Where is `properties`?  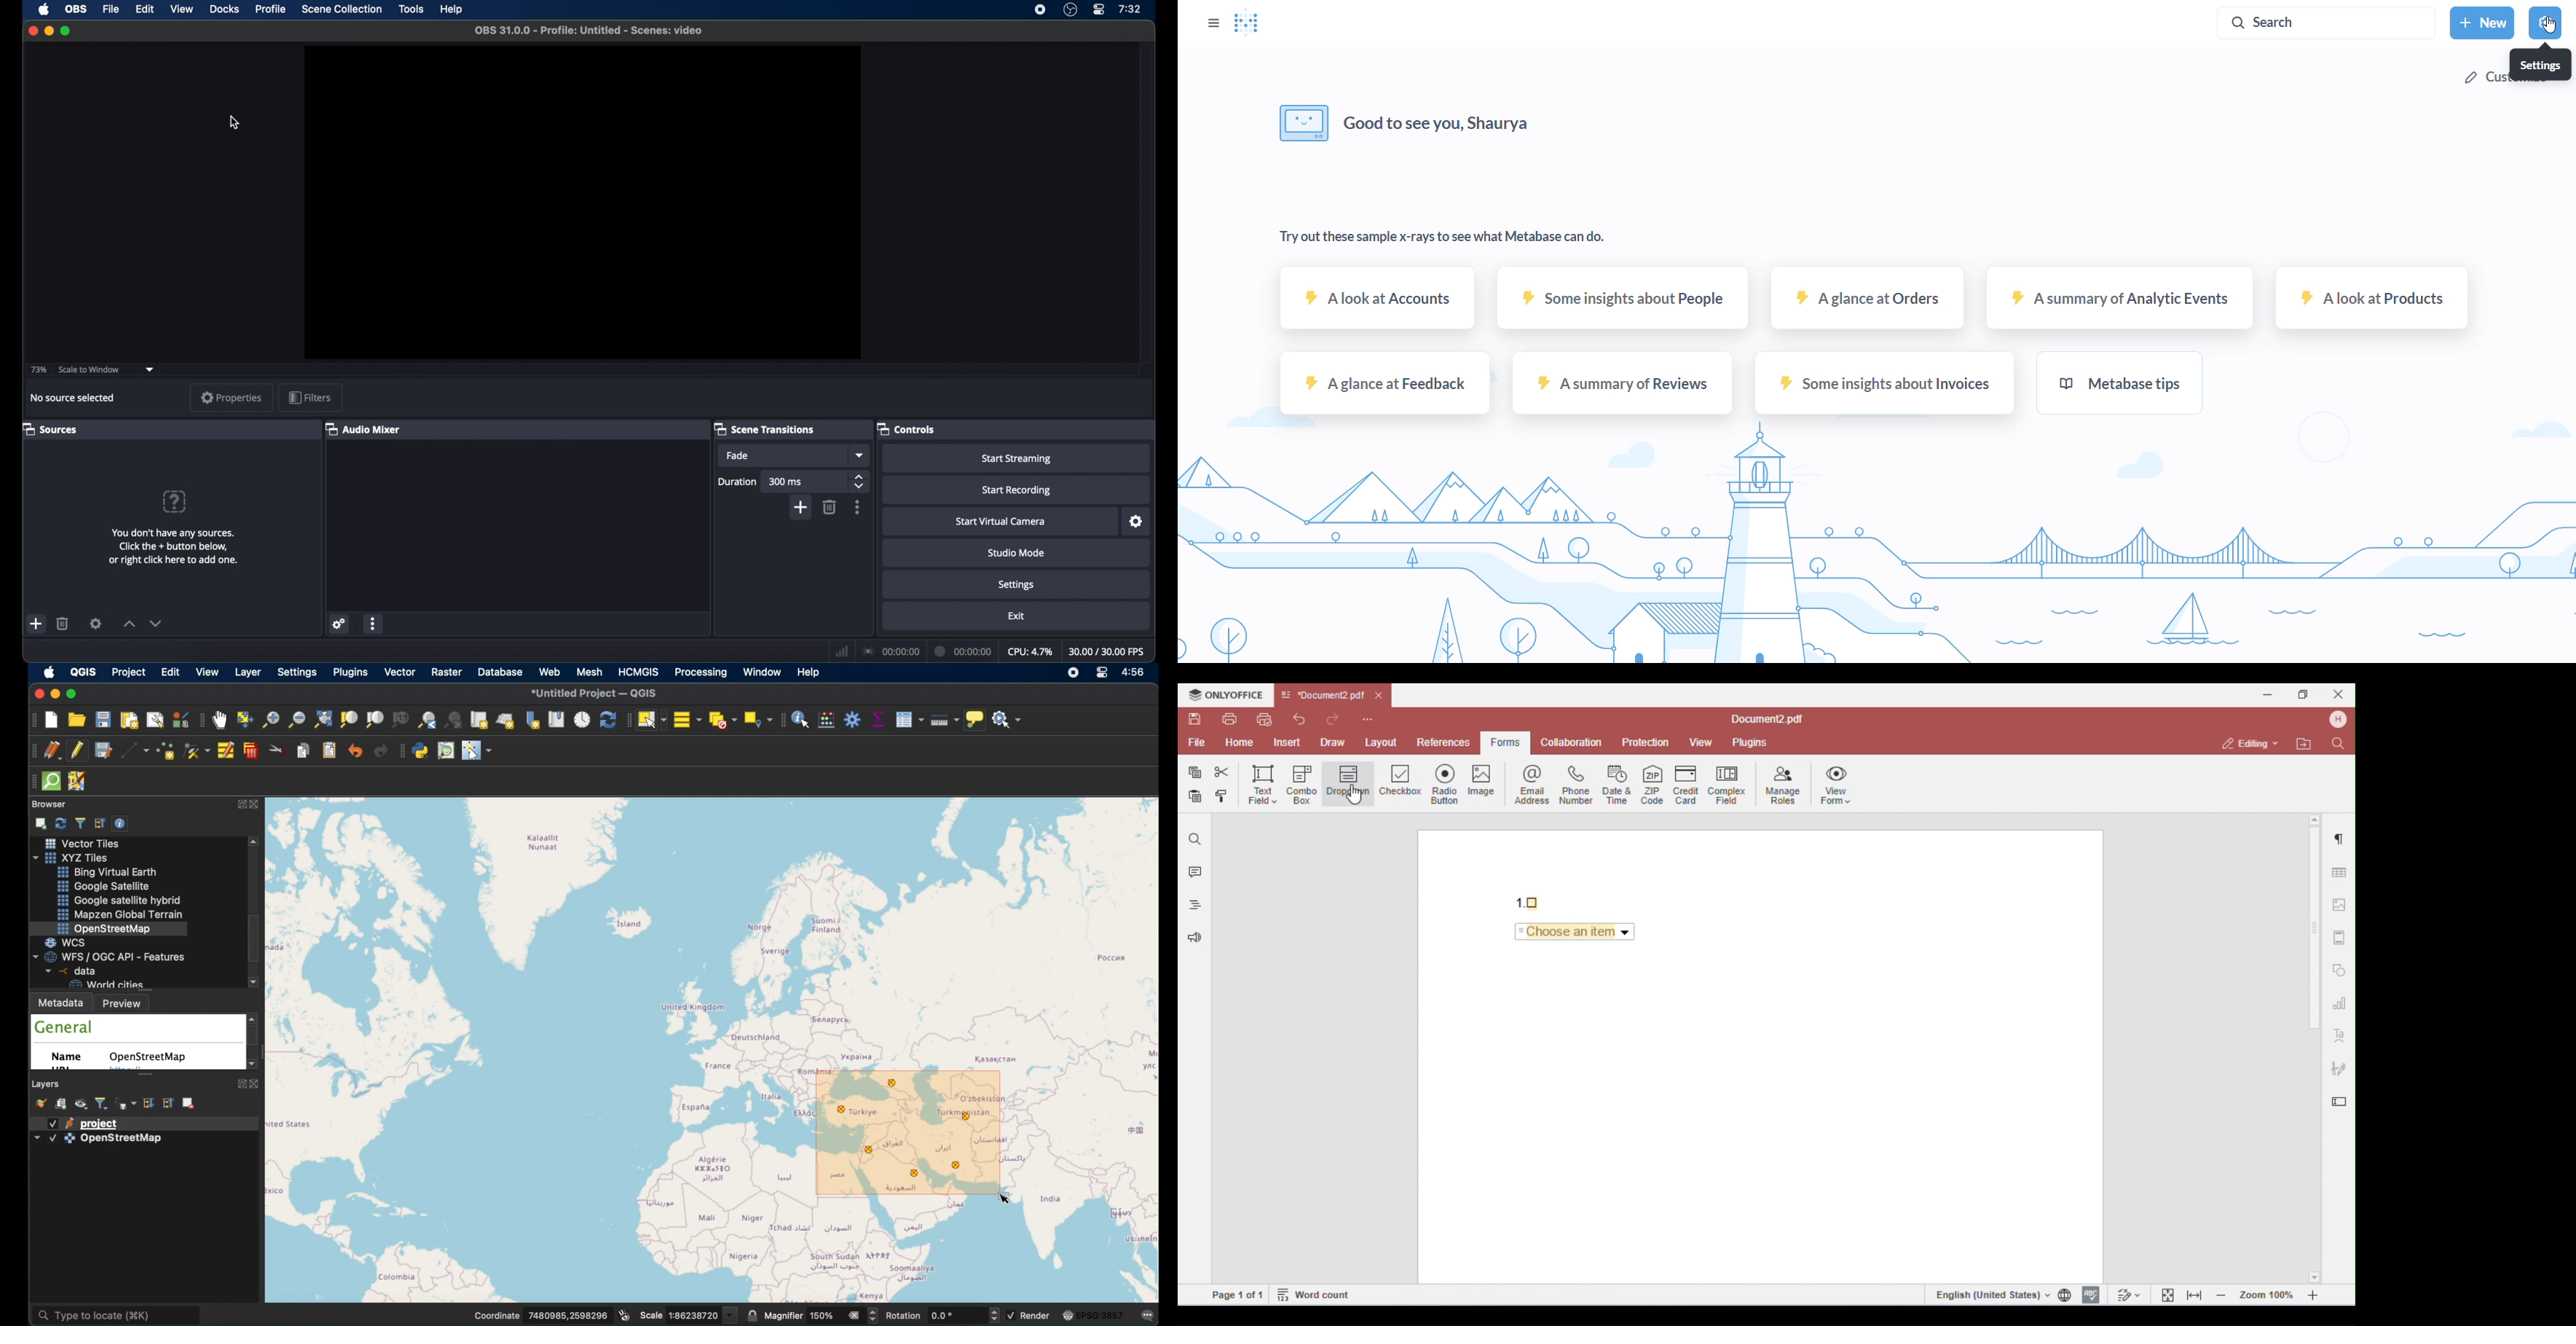 properties is located at coordinates (231, 397).